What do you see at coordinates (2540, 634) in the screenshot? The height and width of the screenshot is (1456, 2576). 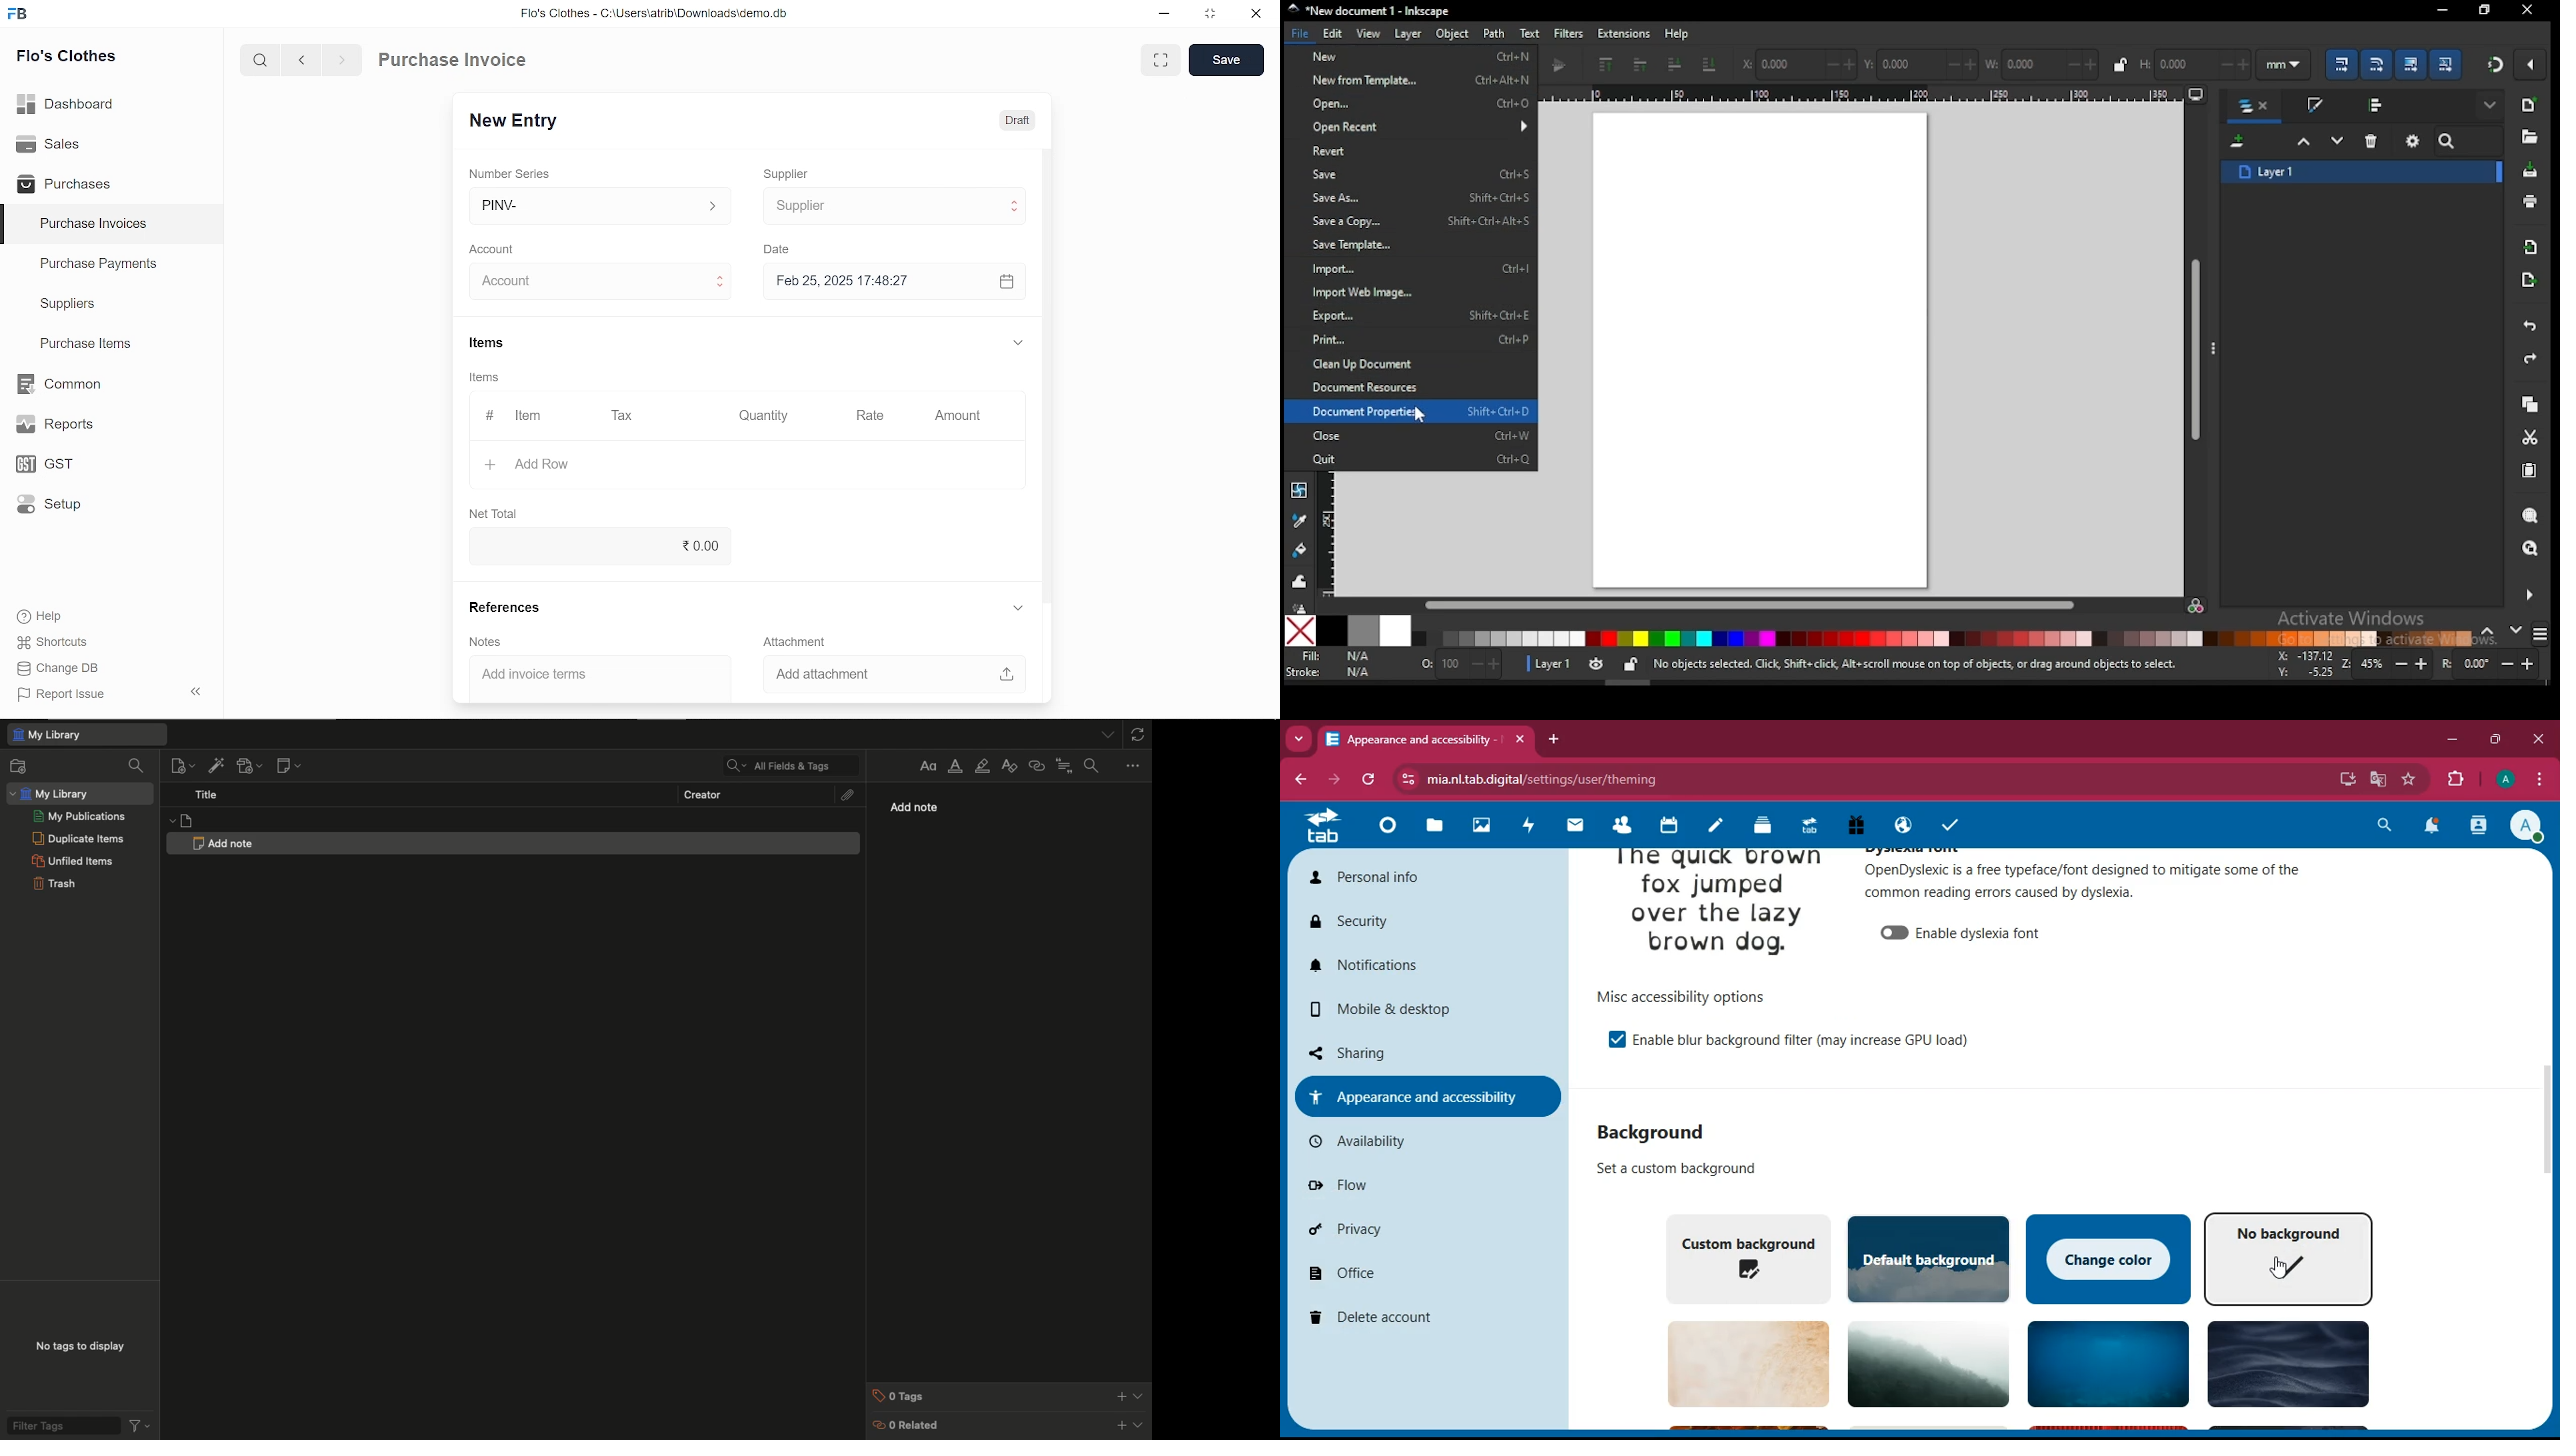 I see `color modes` at bounding box center [2540, 634].